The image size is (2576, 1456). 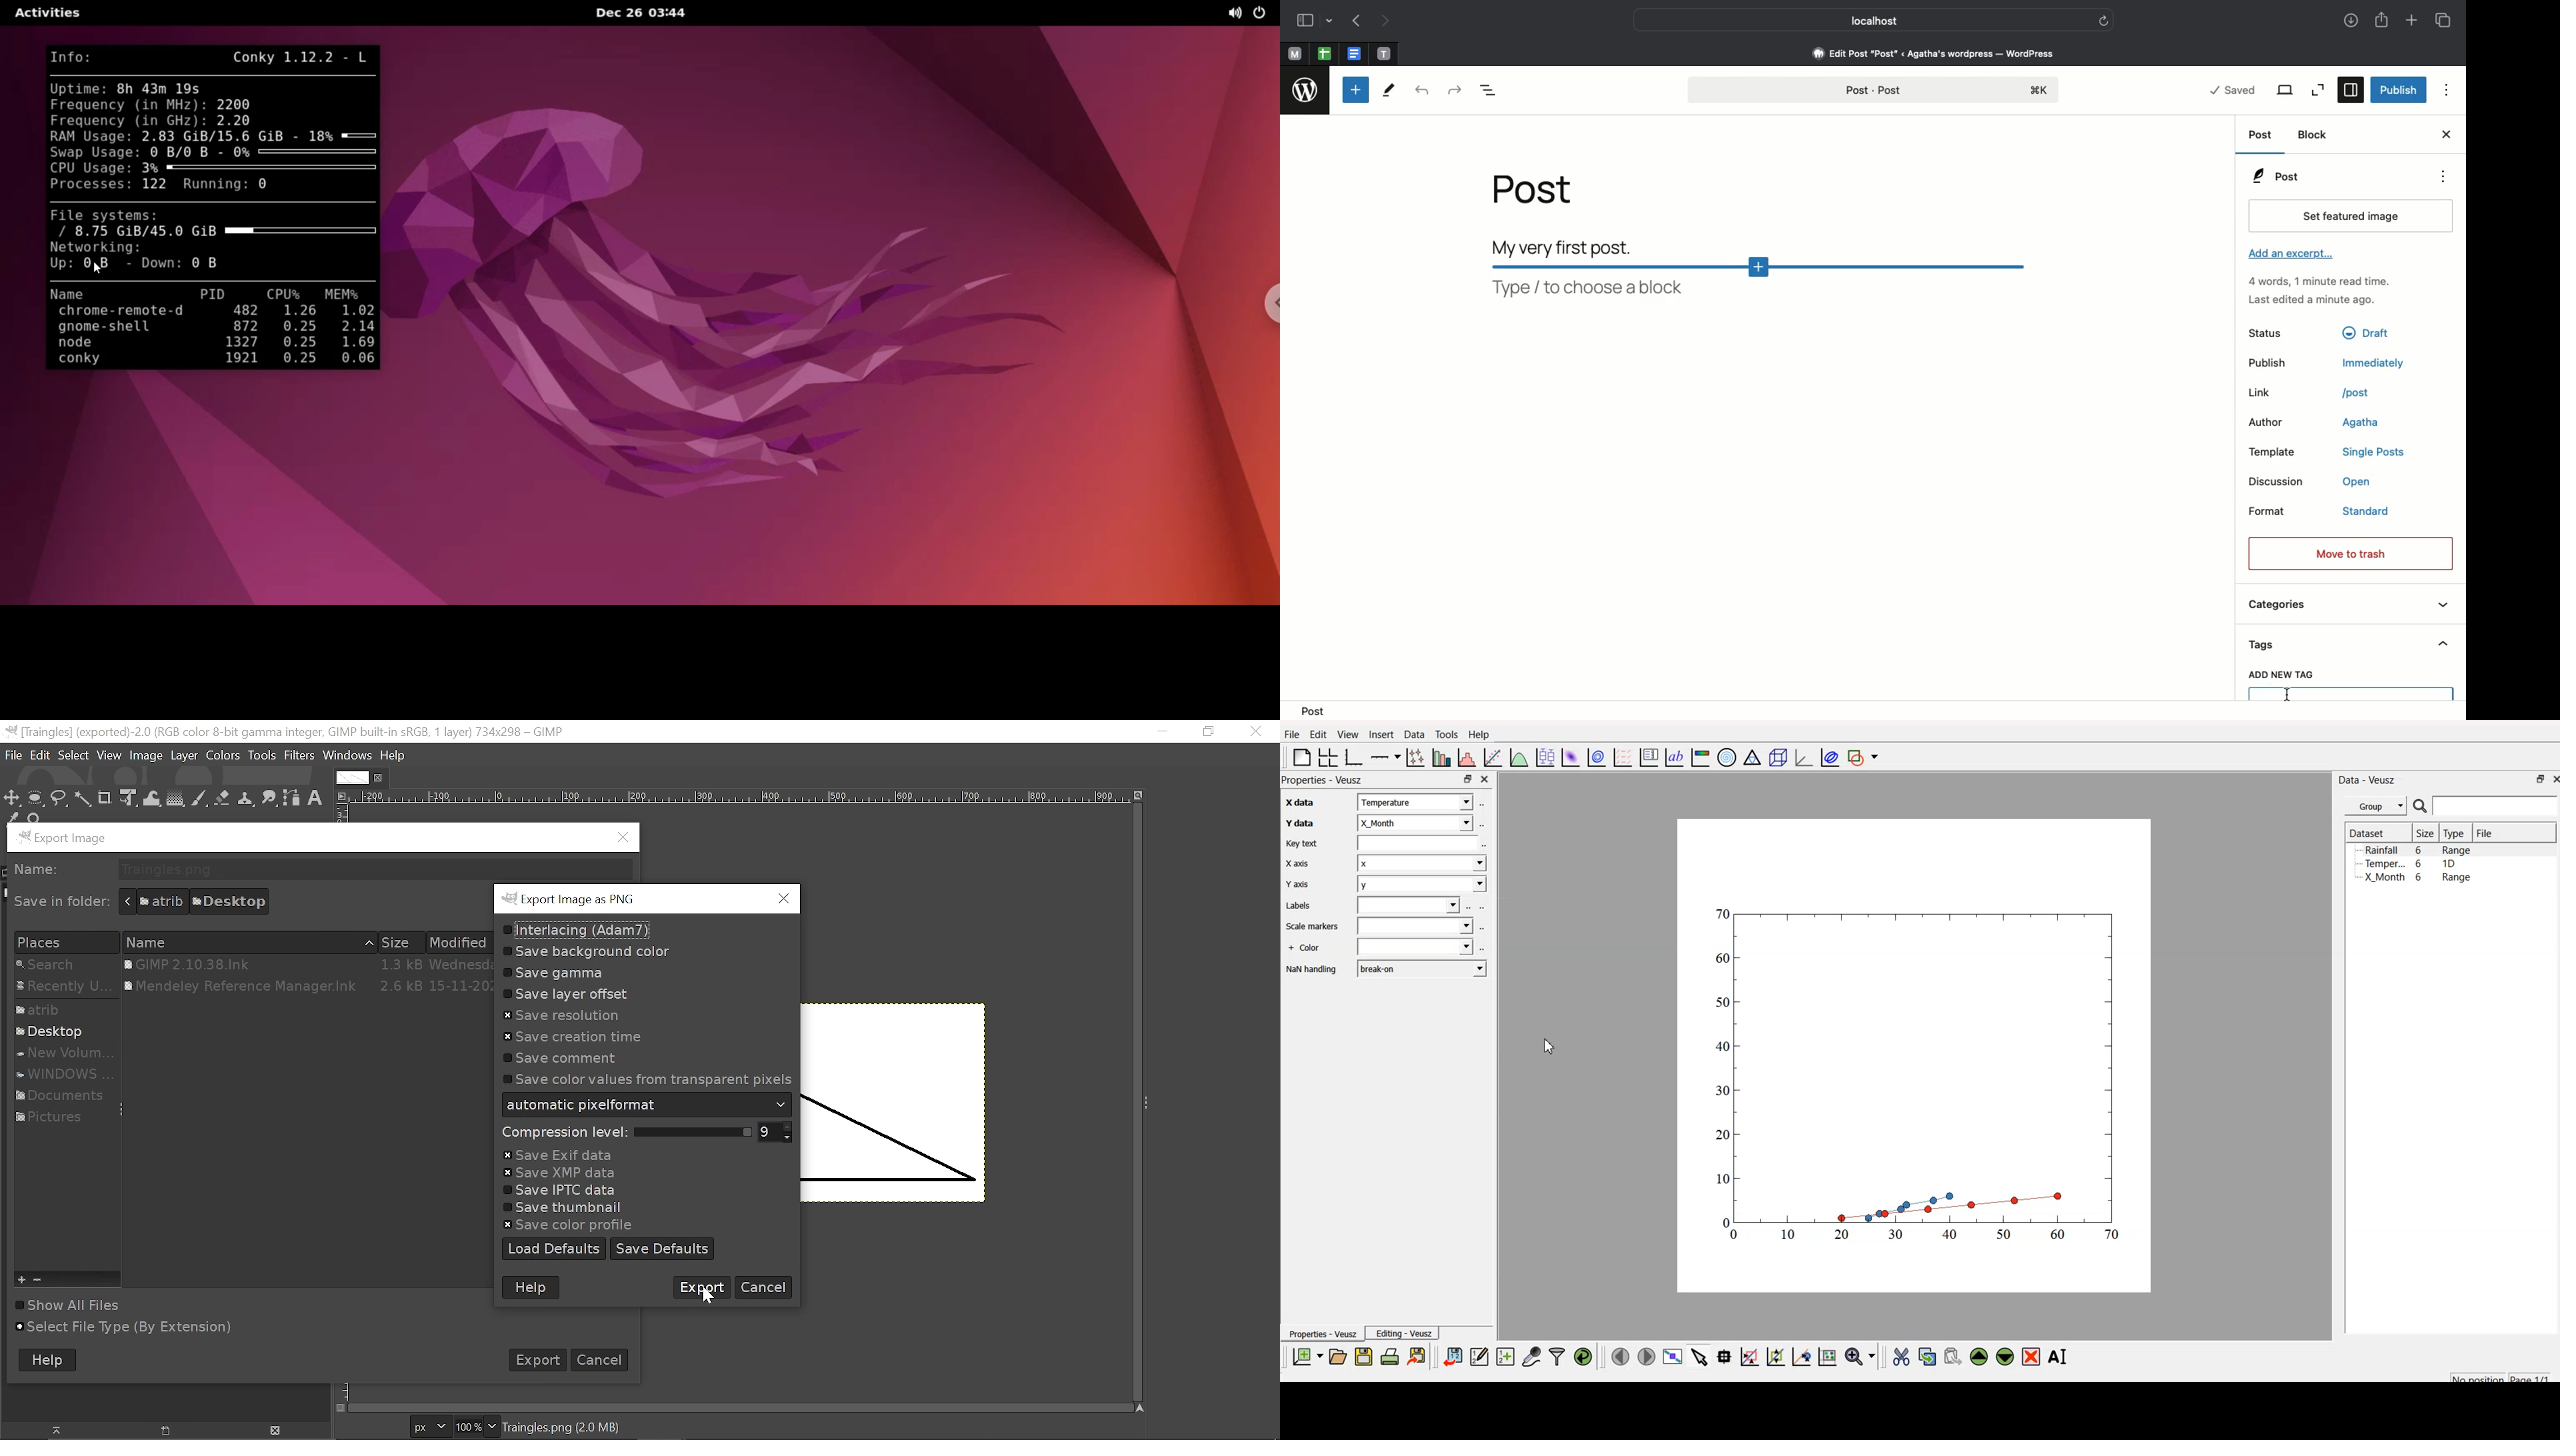 I want to click on Tools, so click(x=1391, y=91).